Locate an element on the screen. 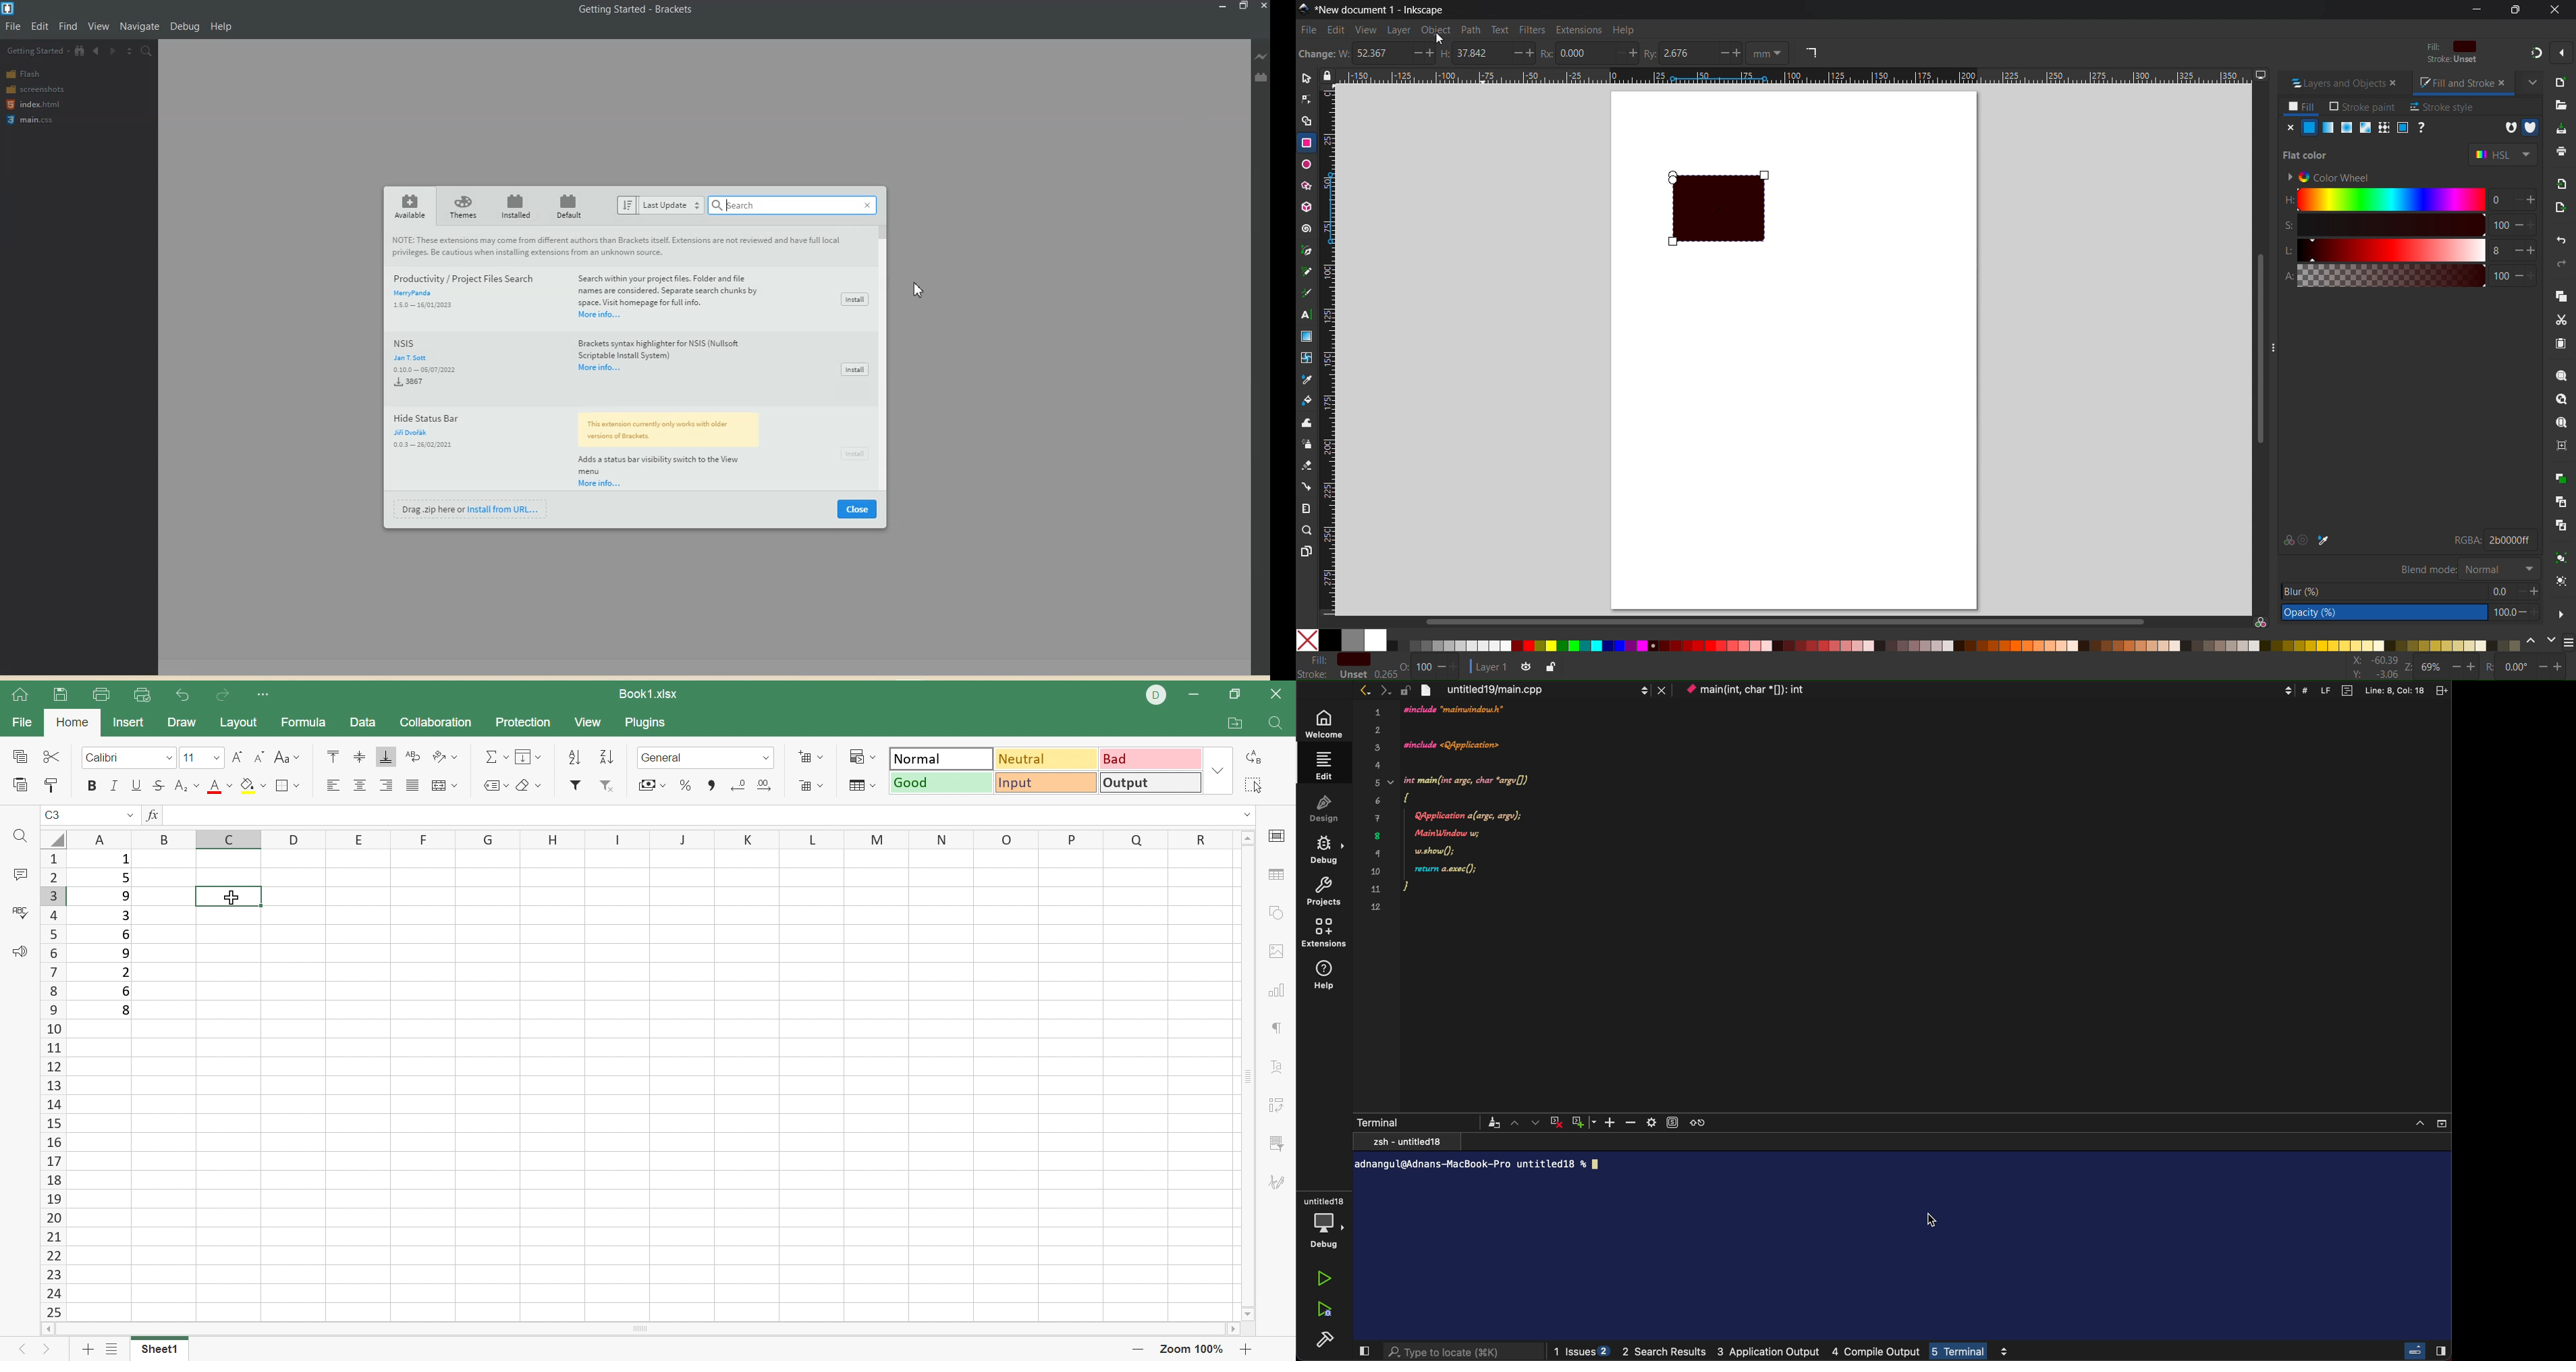  Formula is located at coordinates (302, 722).